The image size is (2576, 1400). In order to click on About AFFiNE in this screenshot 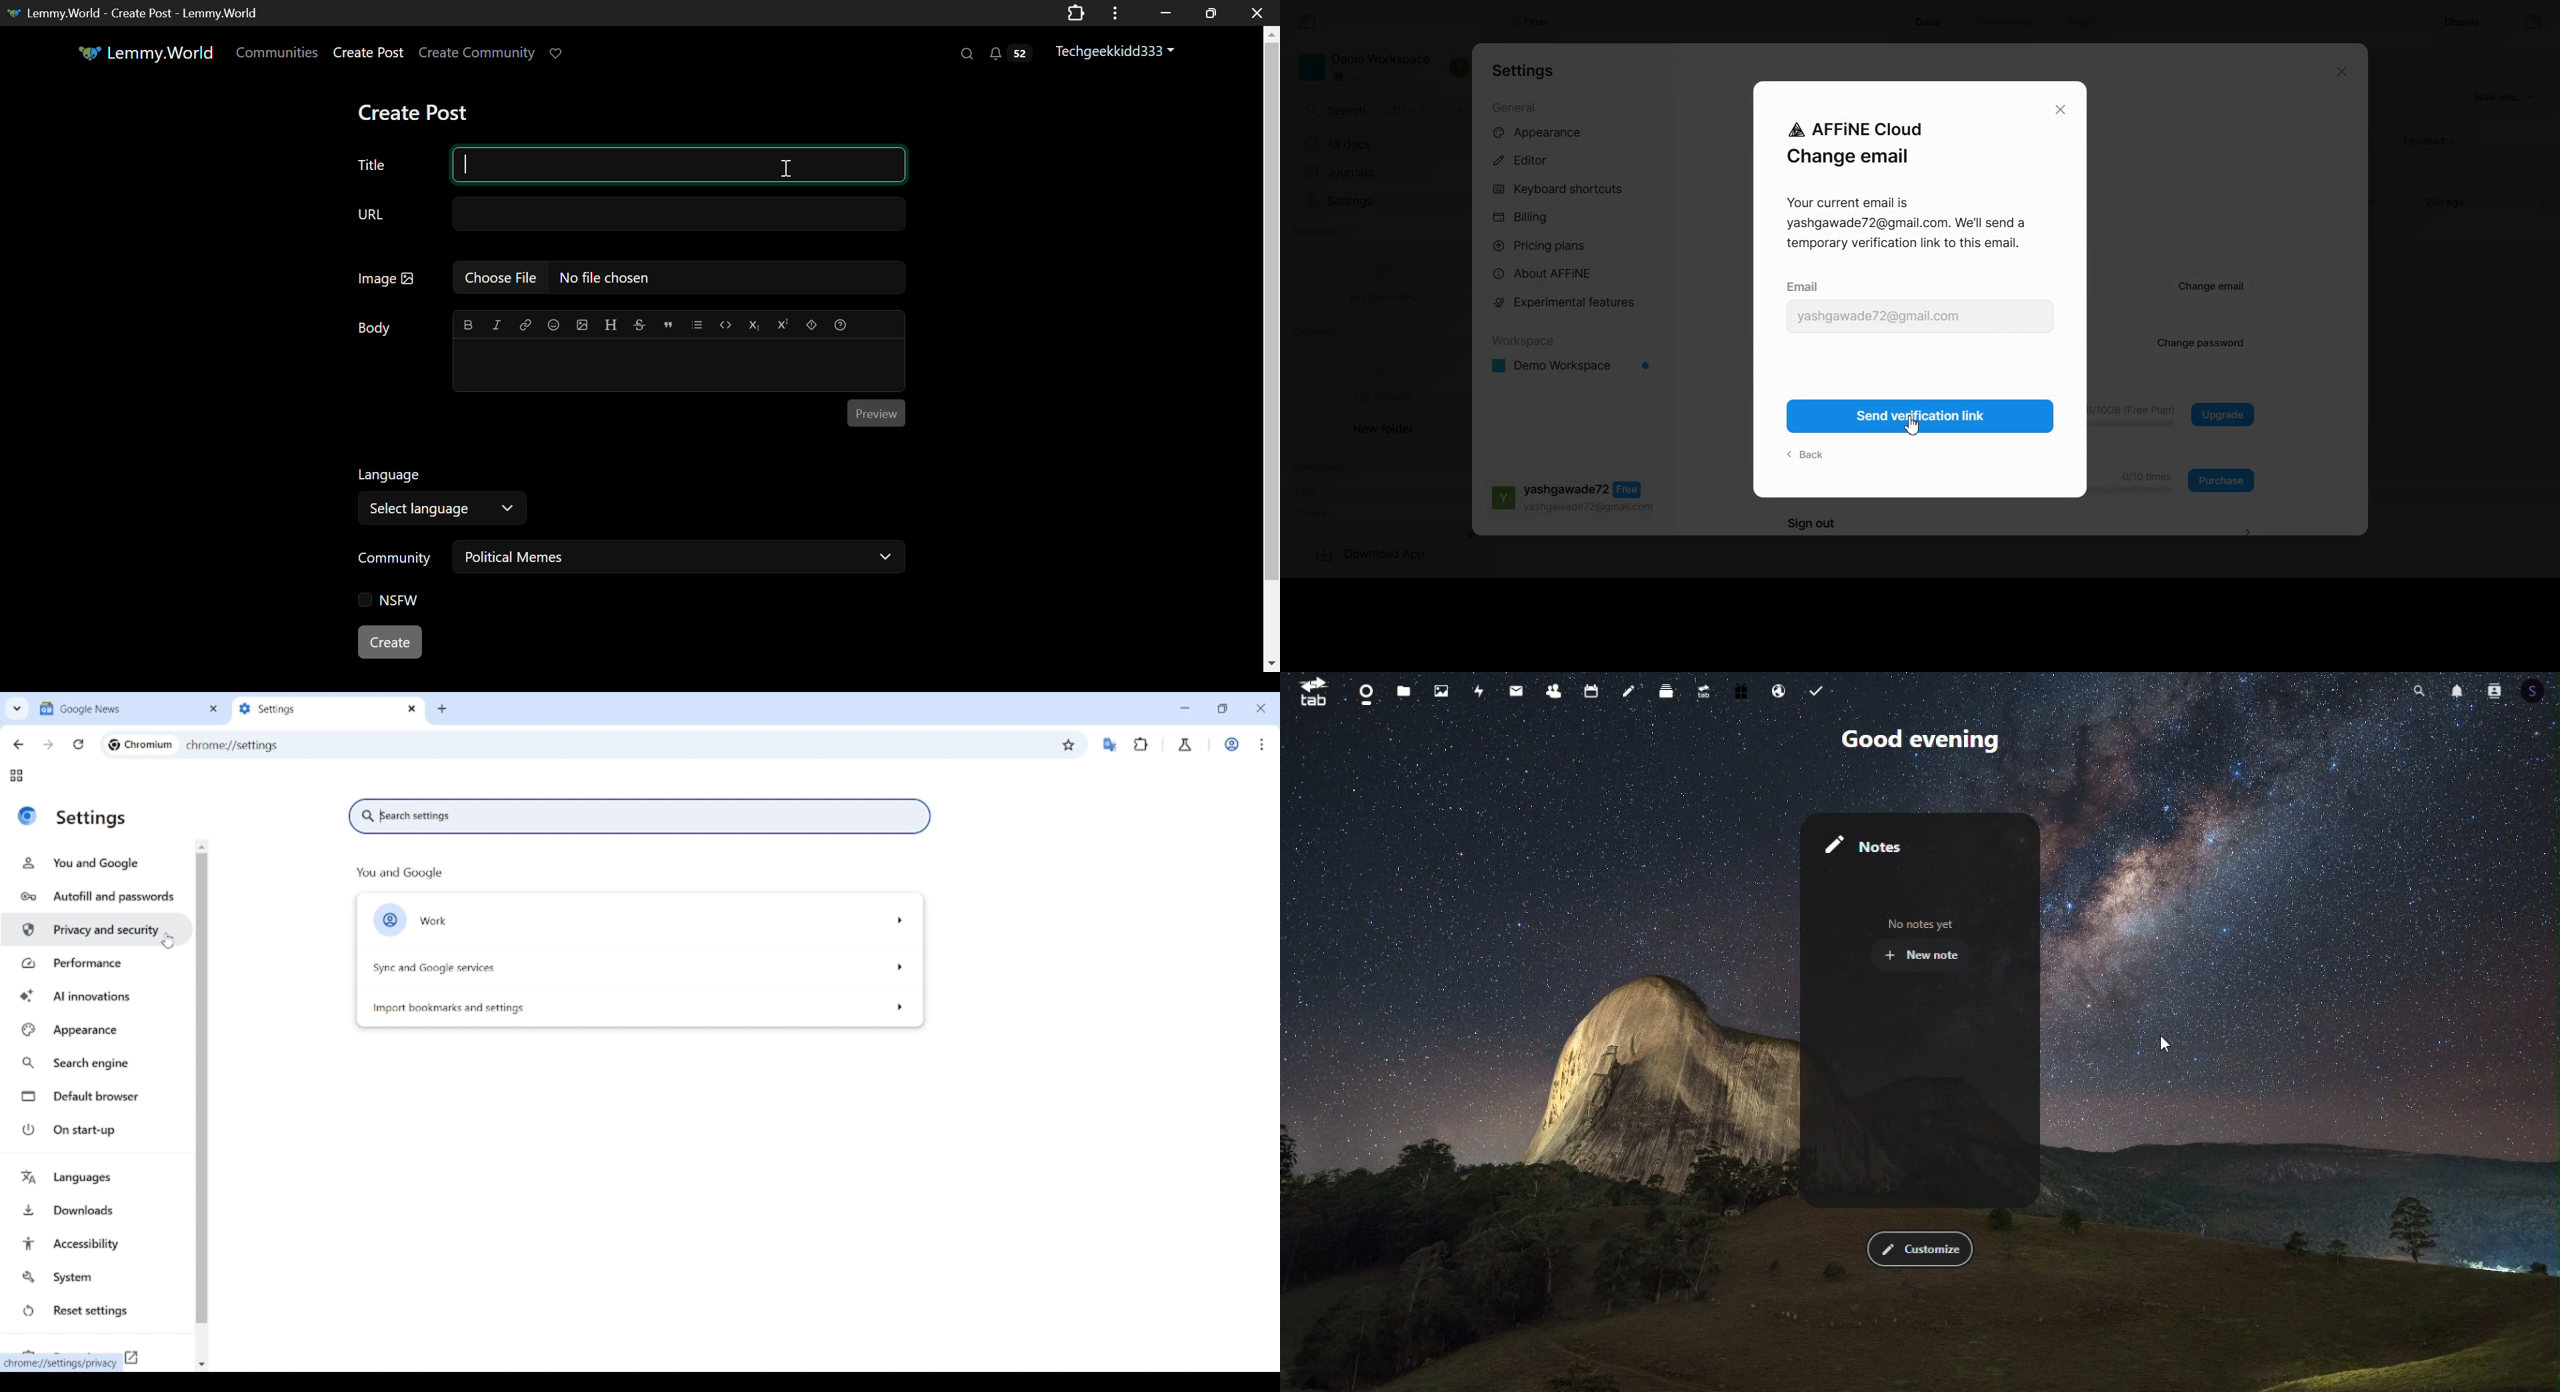, I will do `click(1573, 274)`.